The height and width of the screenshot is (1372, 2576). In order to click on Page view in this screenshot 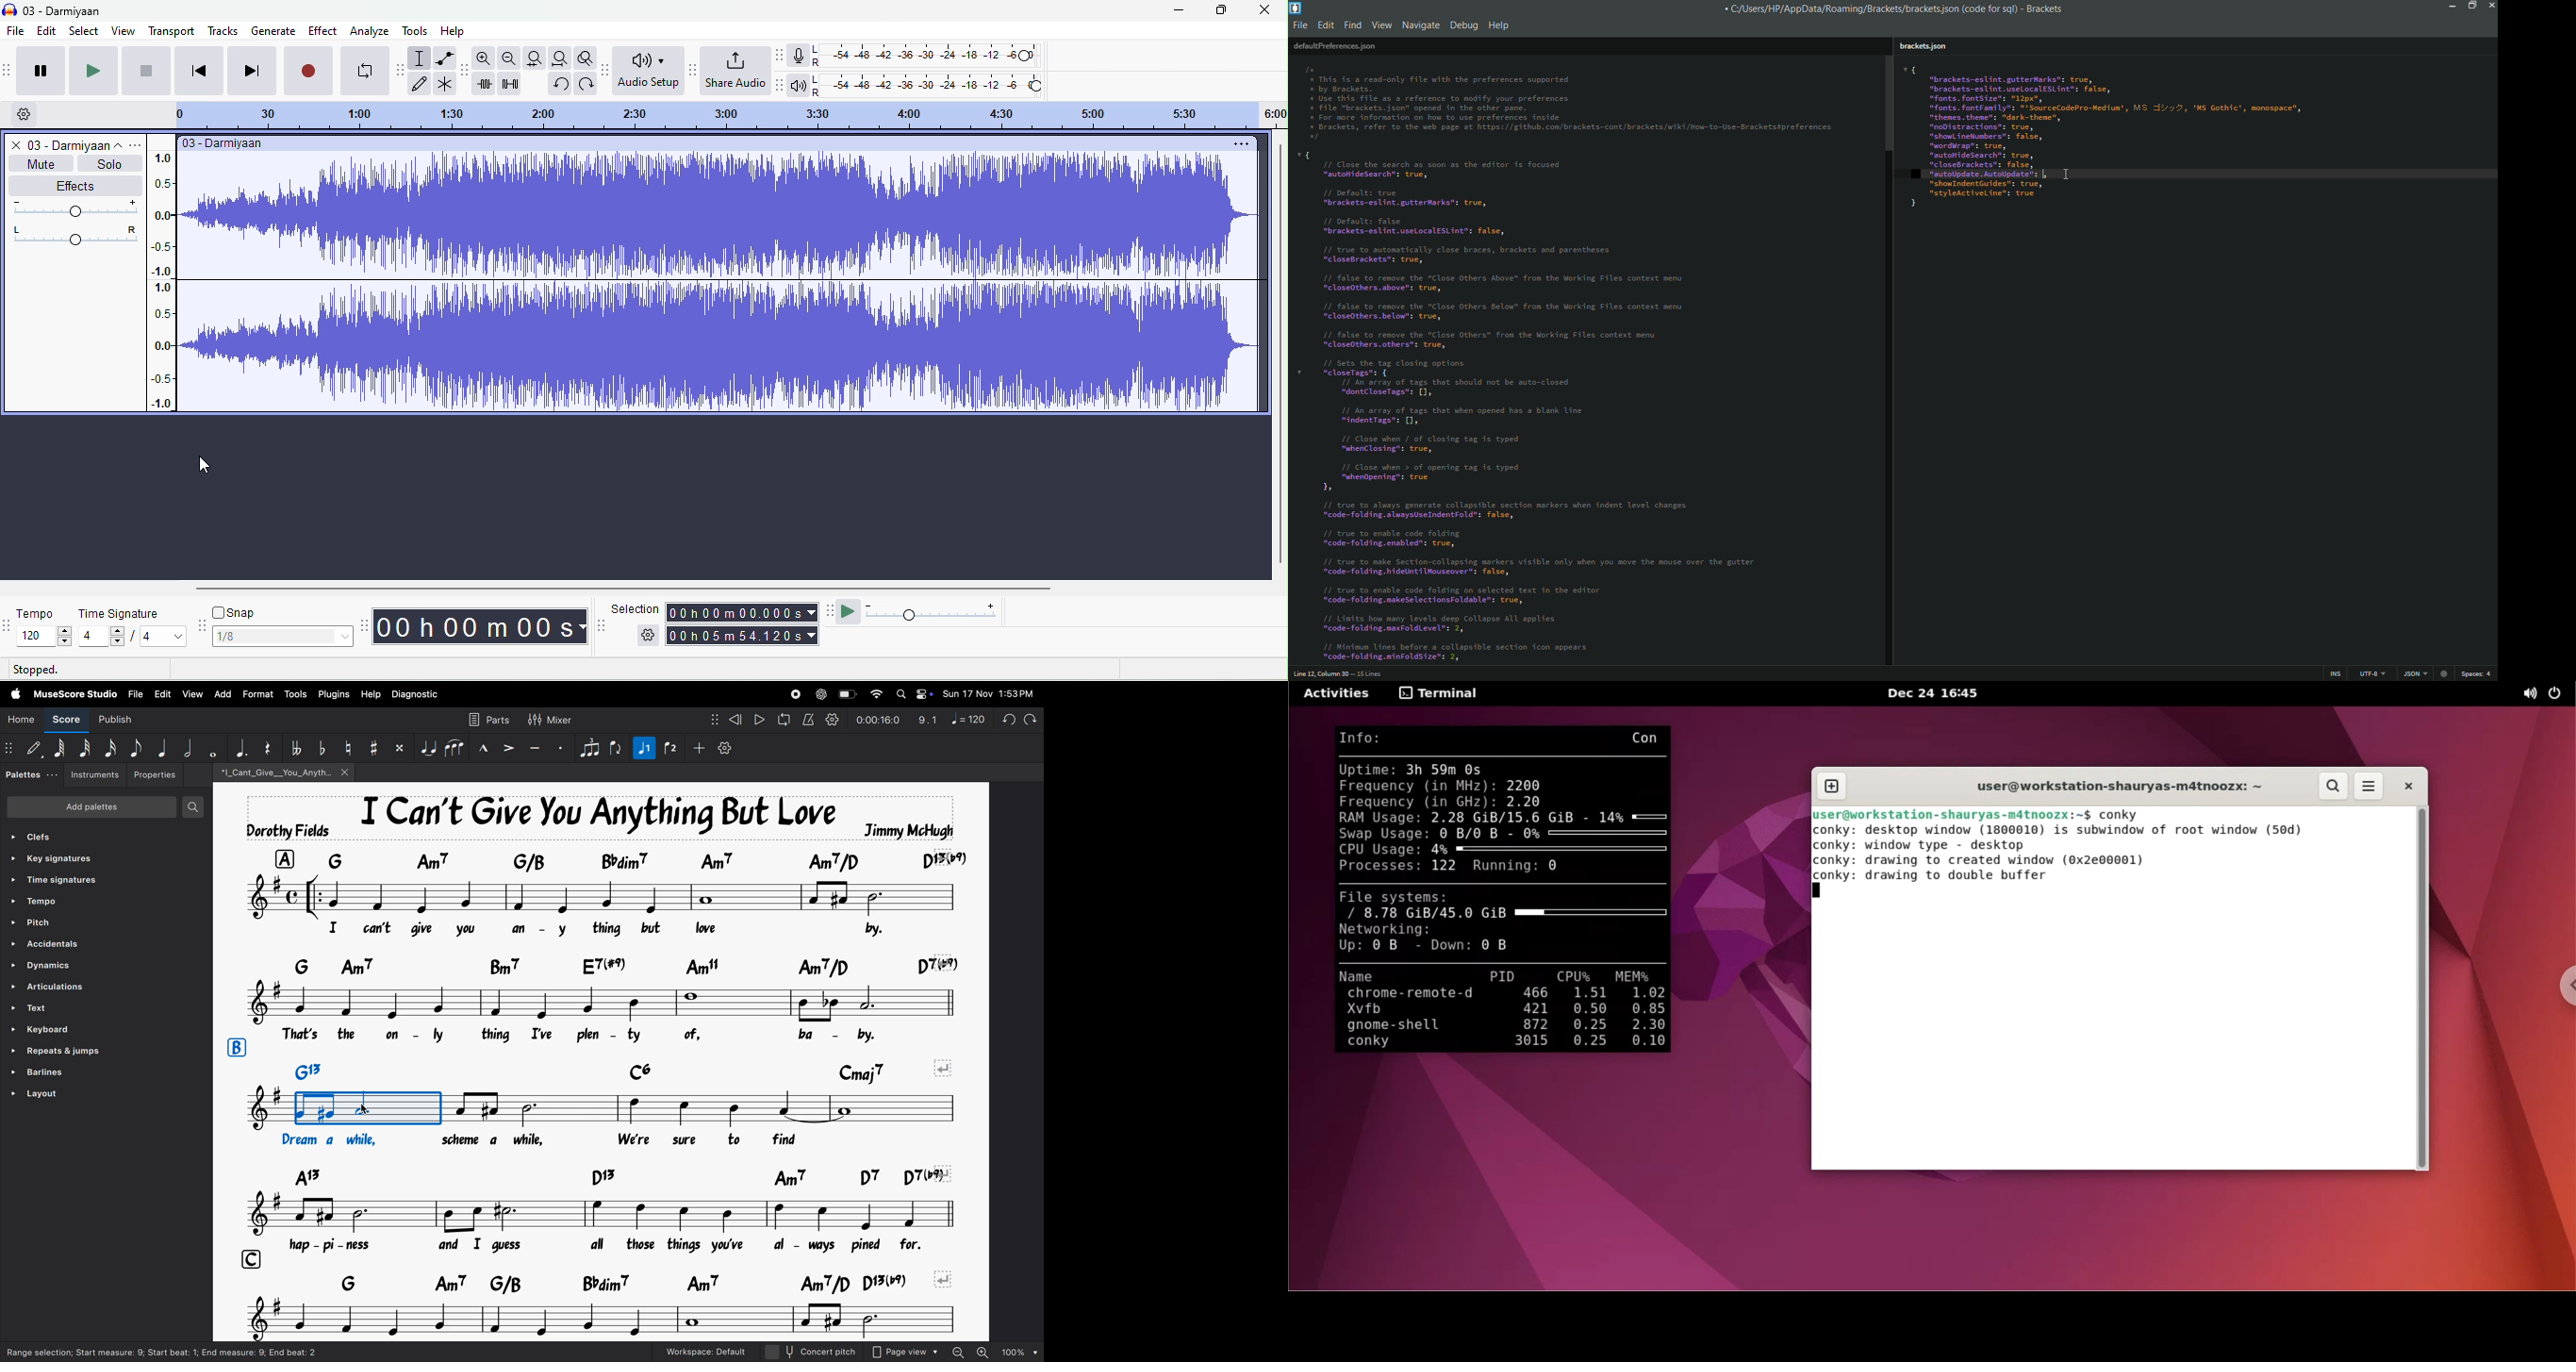, I will do `click(905, 1351)`.